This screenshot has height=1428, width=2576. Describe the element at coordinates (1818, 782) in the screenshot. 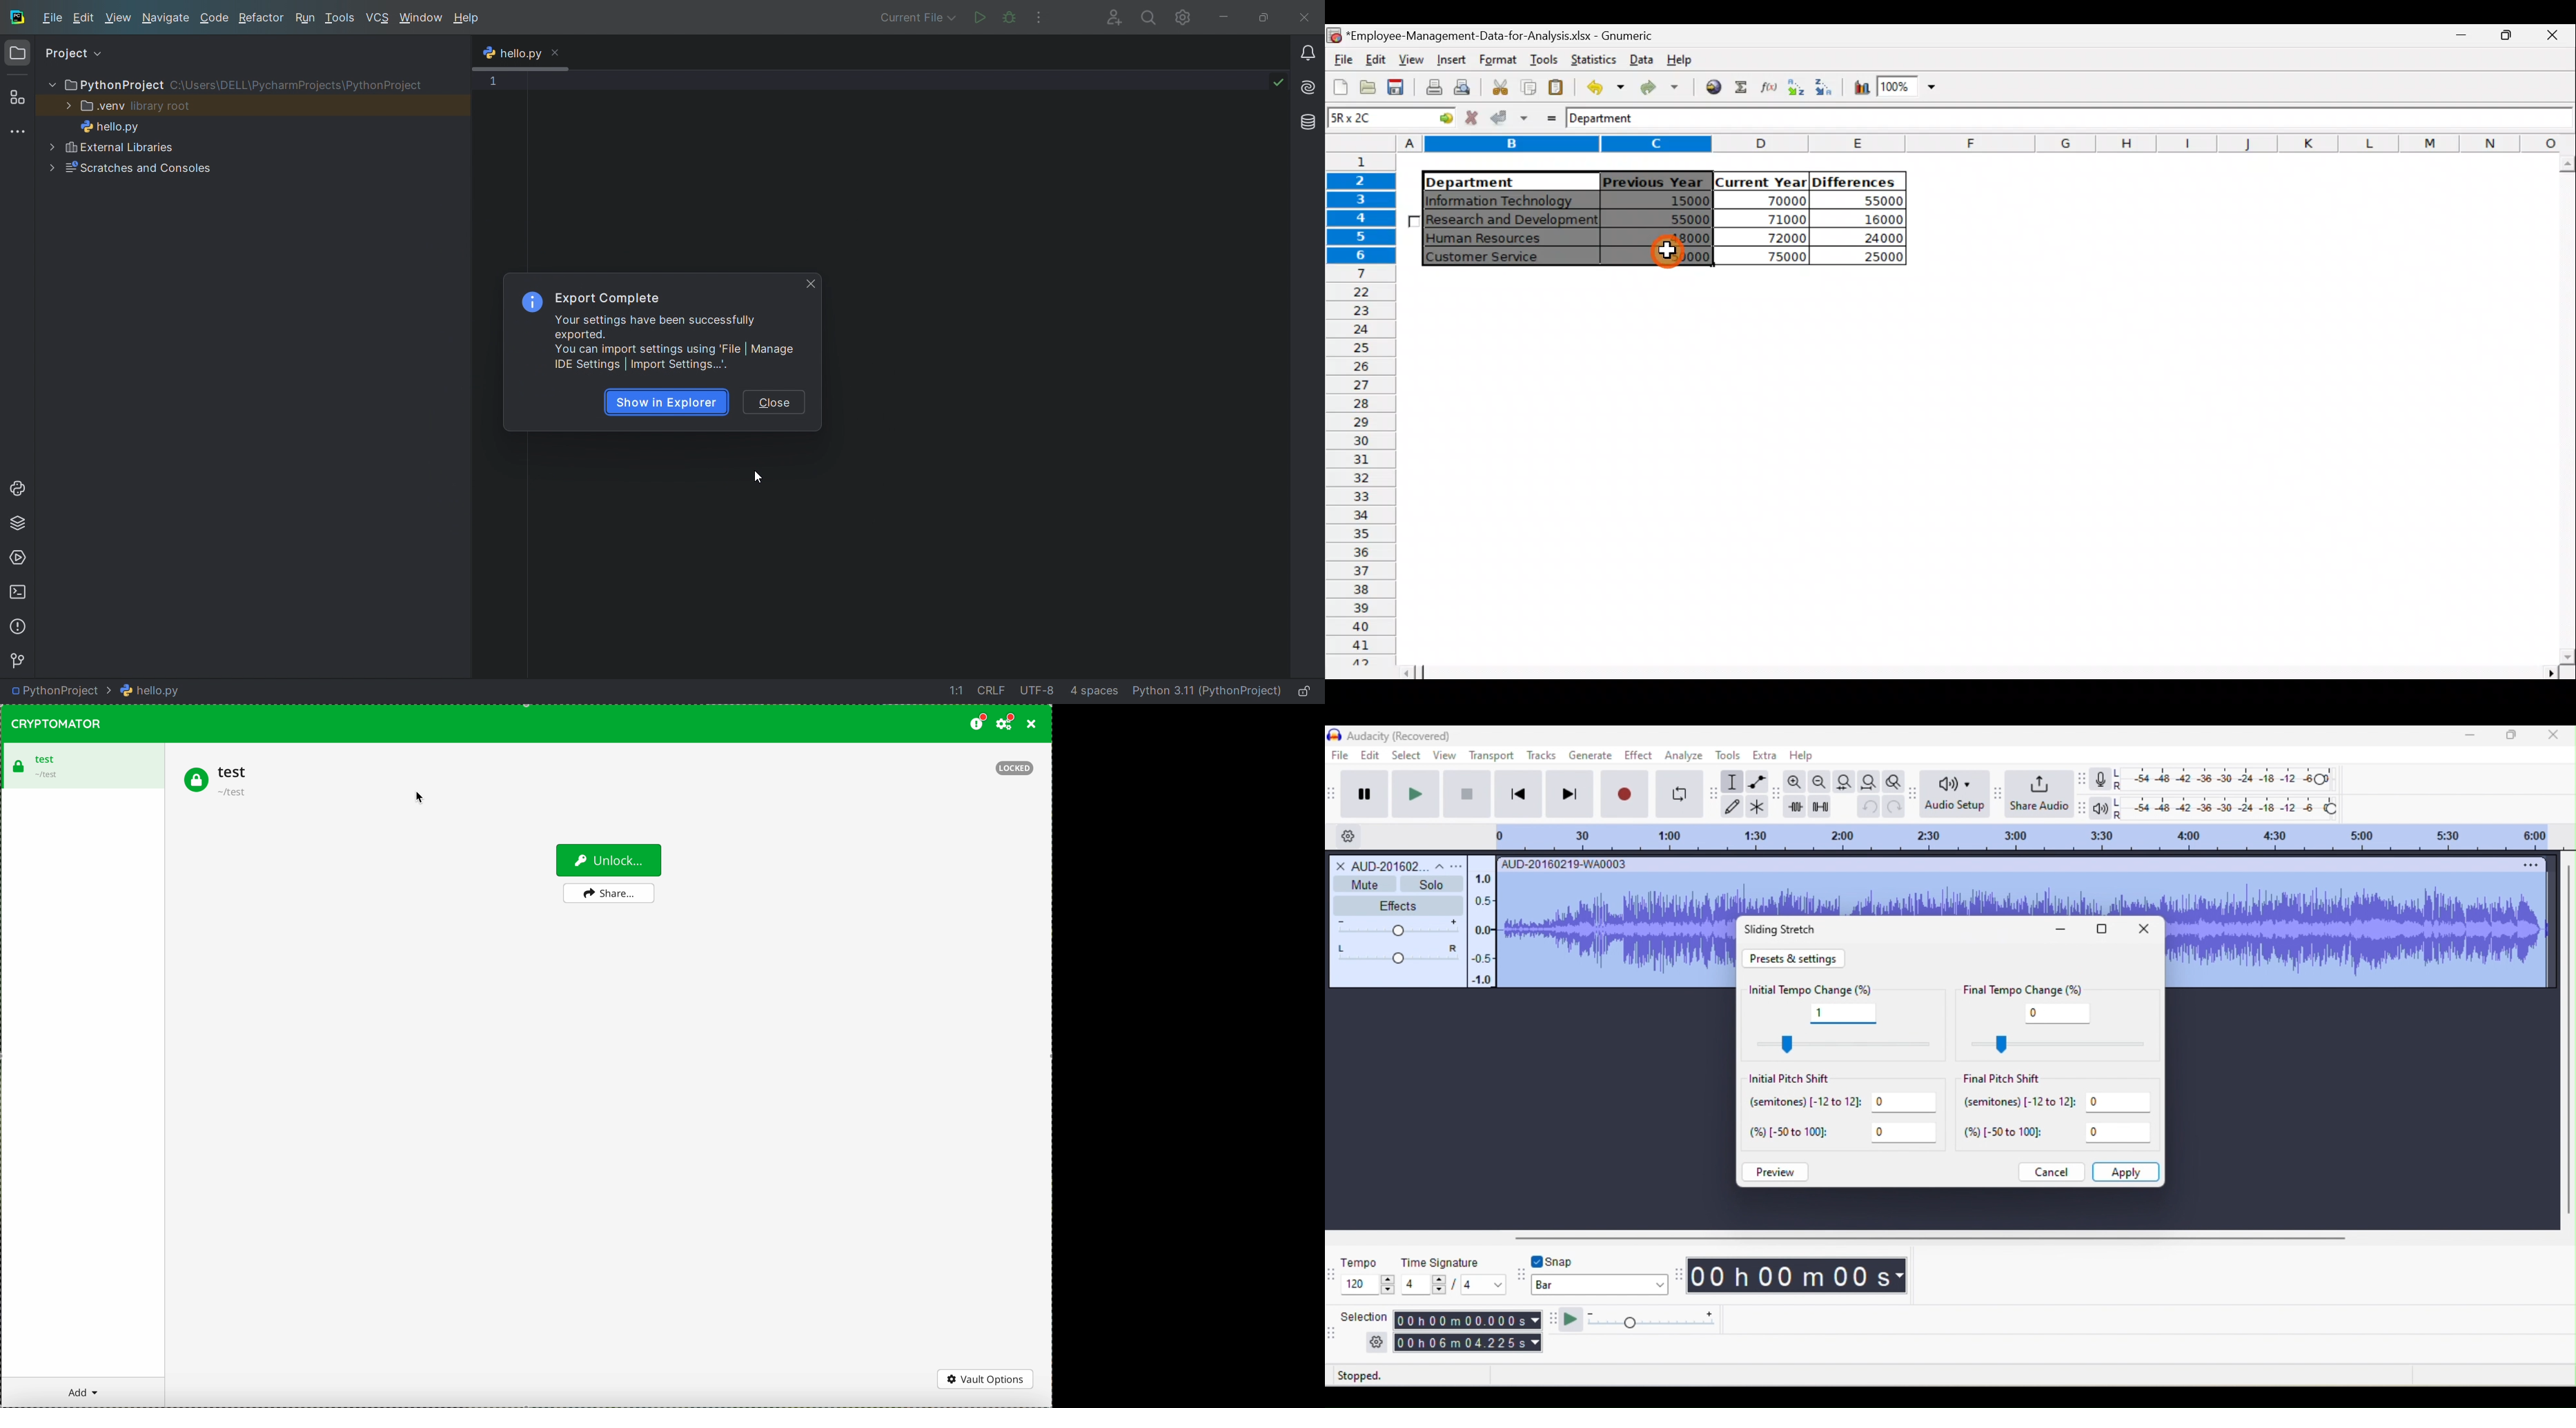

I see `zoom out` at that location.